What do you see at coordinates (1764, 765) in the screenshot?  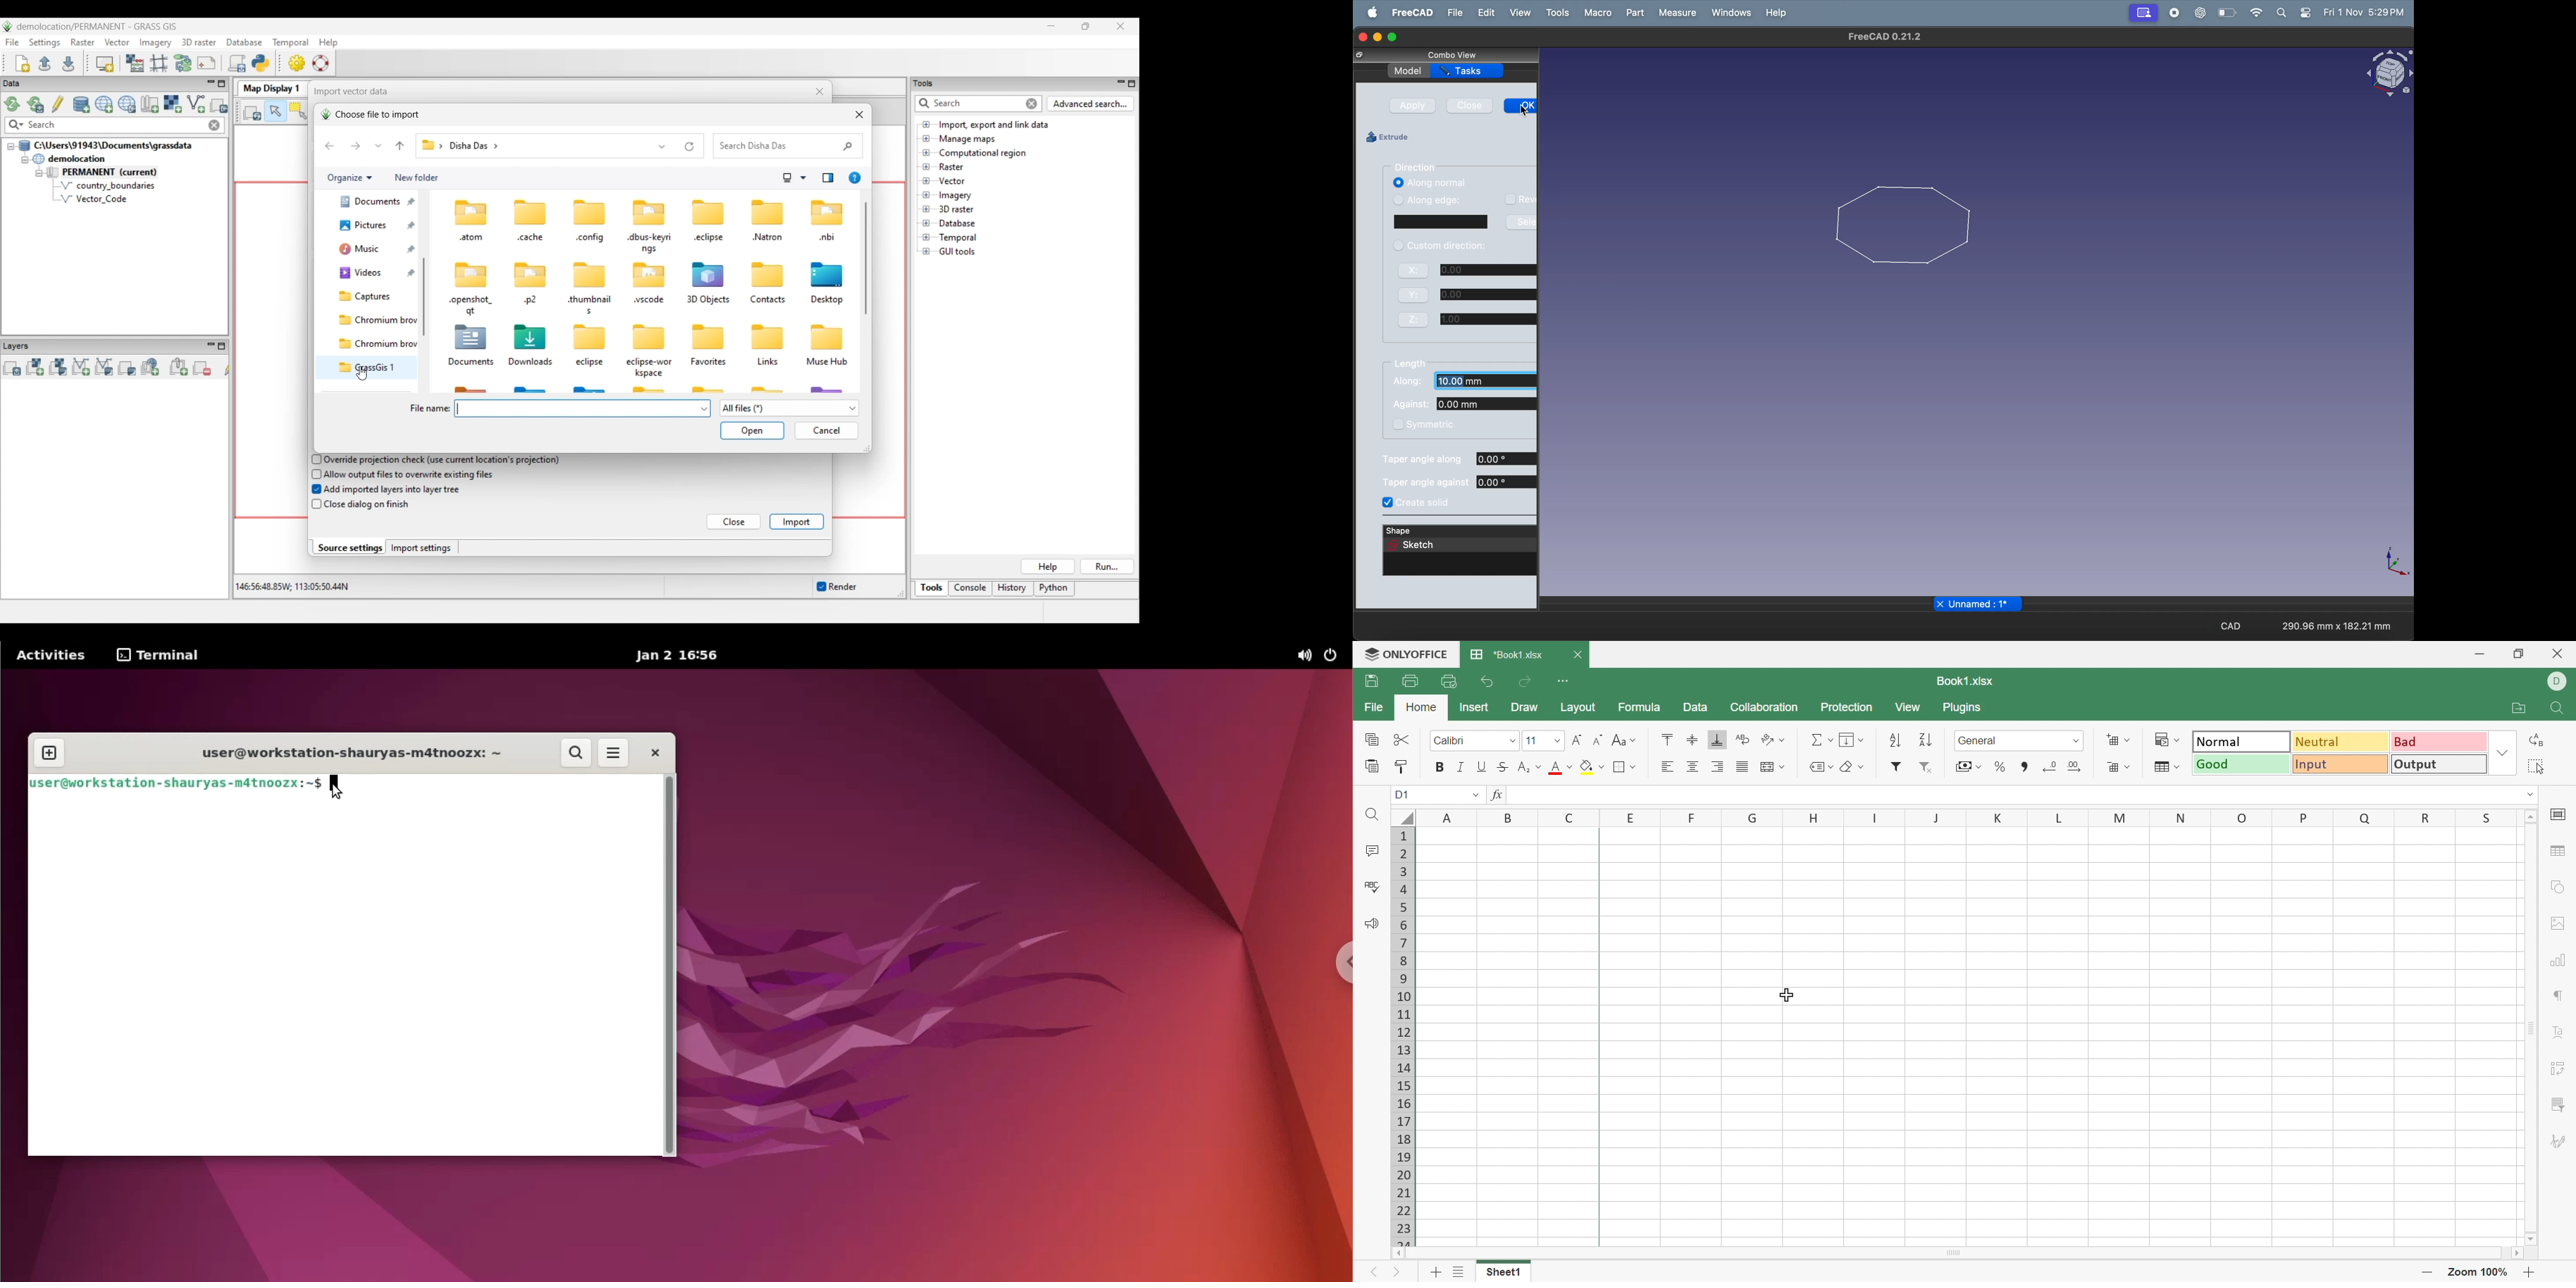 I see `Merge and center` at bounding box center [1764, 765].